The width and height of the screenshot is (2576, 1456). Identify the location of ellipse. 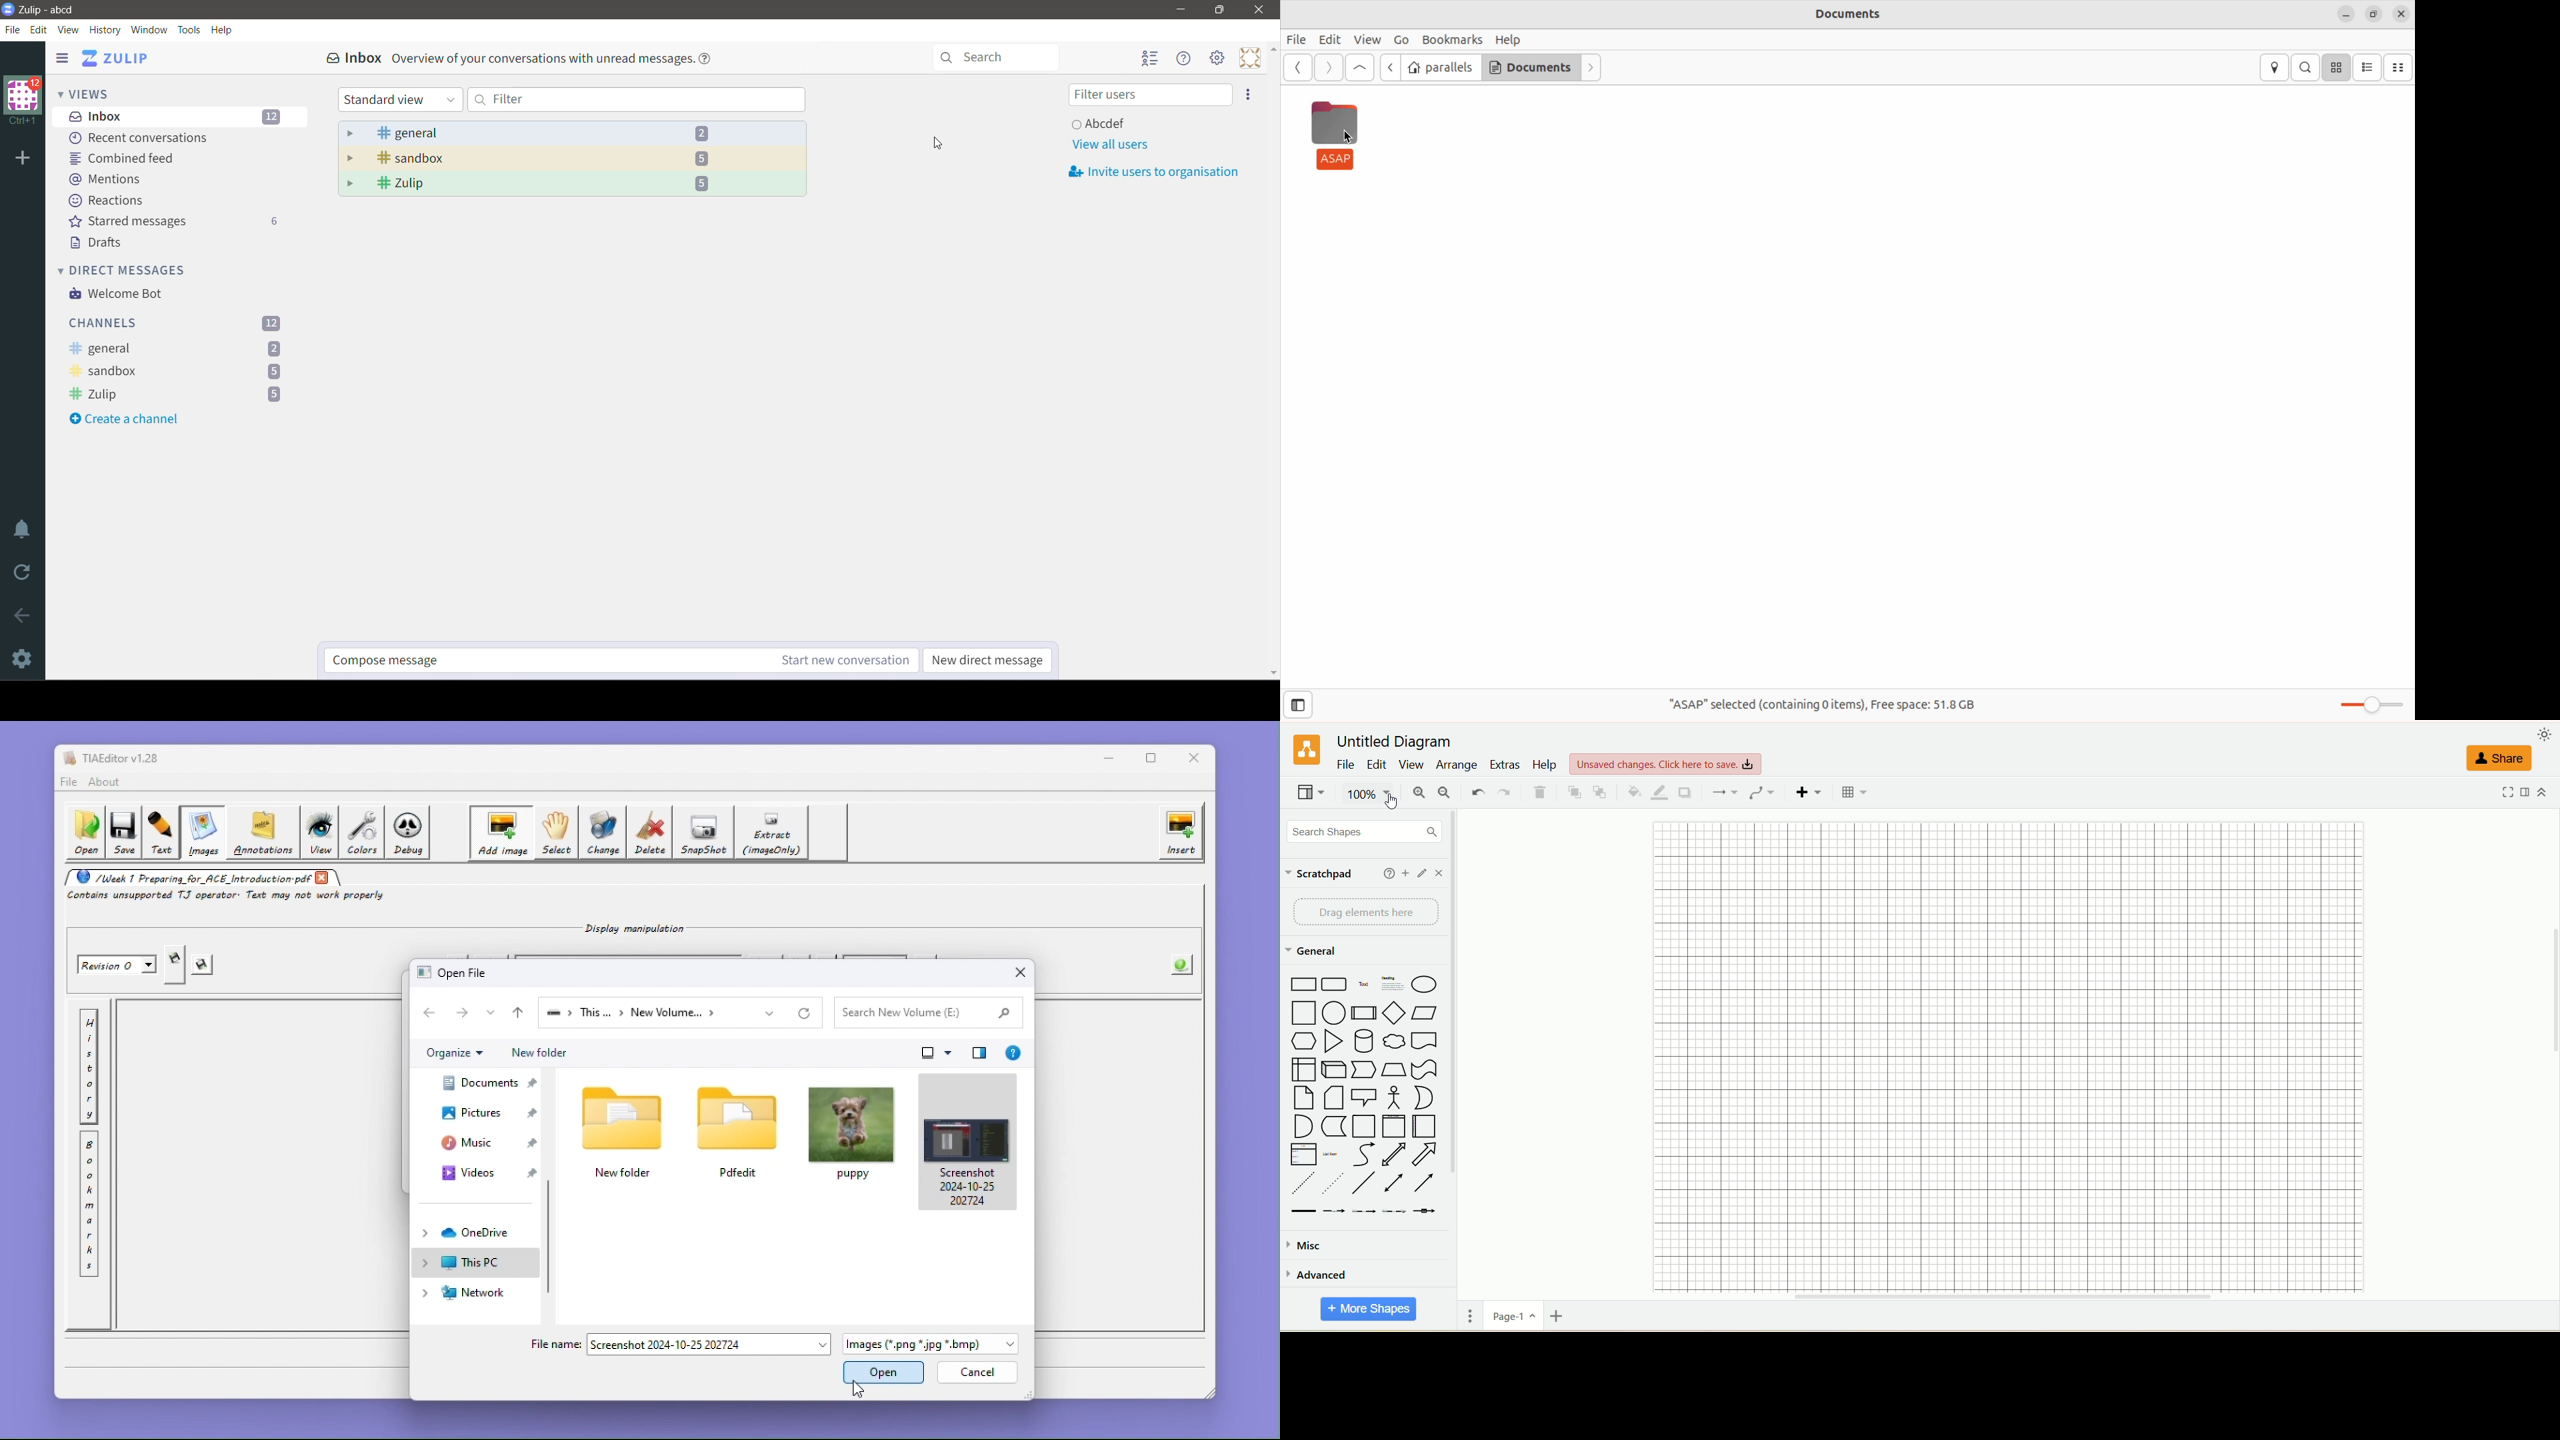
(1424, 983).